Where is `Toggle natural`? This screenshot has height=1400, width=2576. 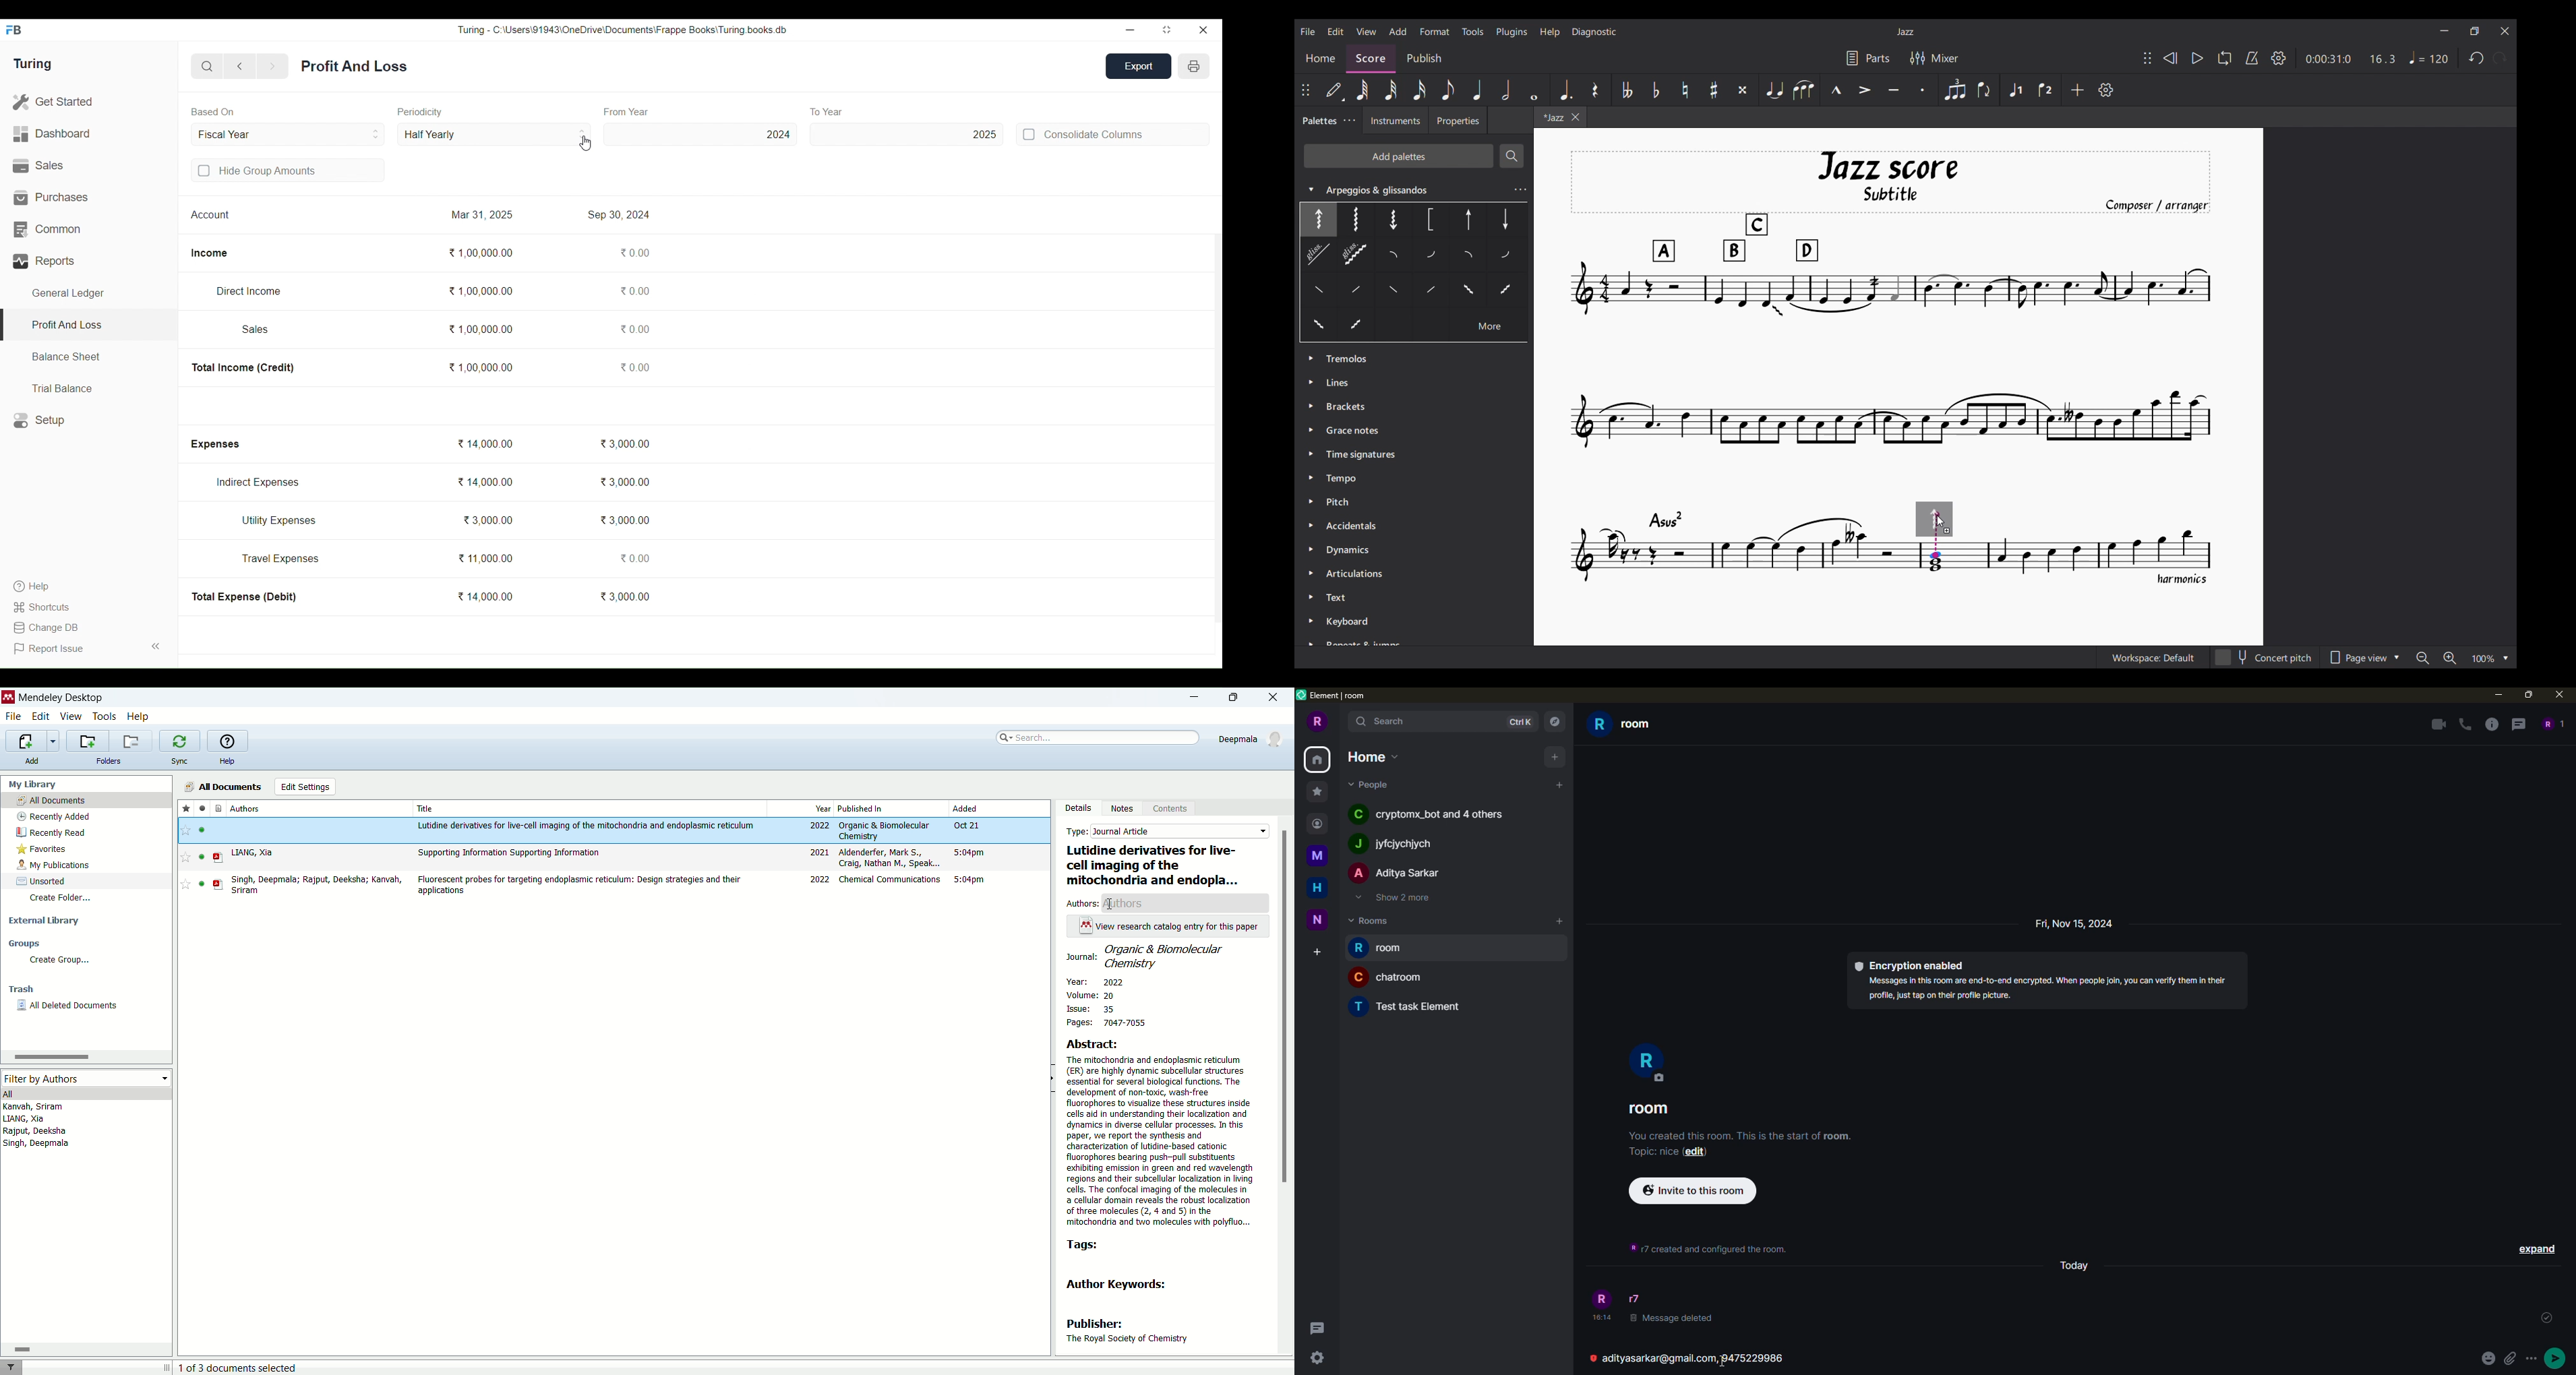
Toggle natural is located at coordinates (1685, 90).